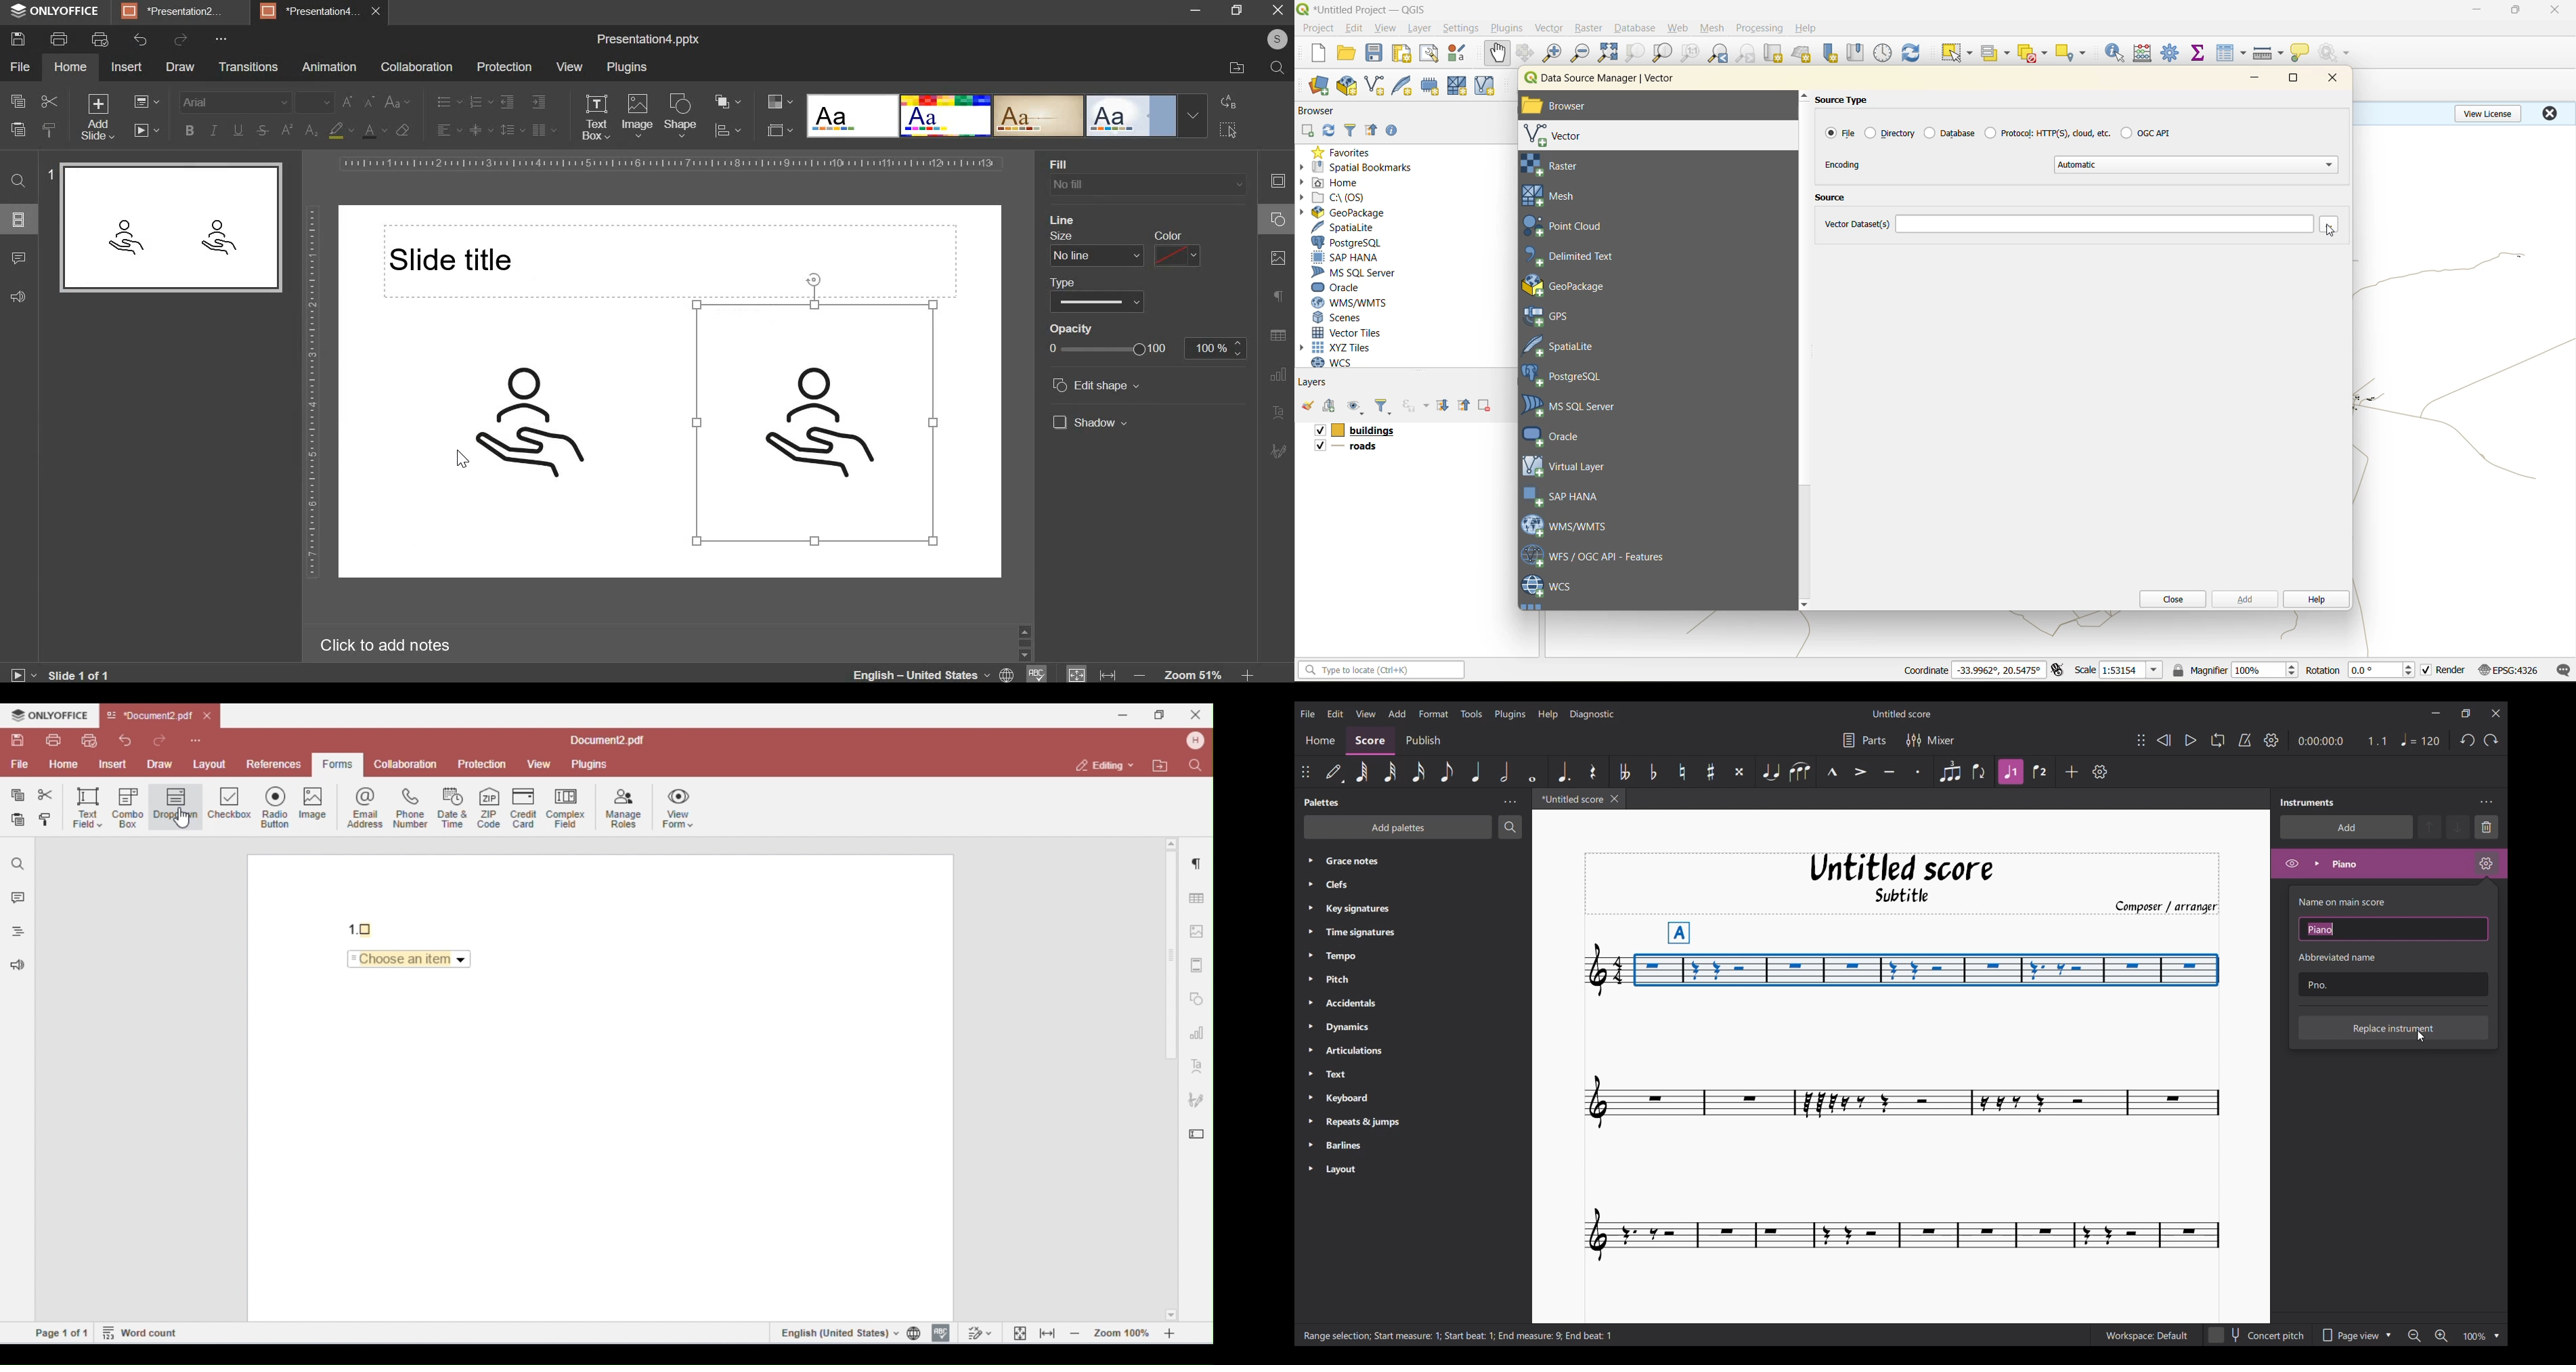  What do you see at coordinates (2295, 81) in the screenshot?
I see `maximize` at bounding box center [2295, 81].